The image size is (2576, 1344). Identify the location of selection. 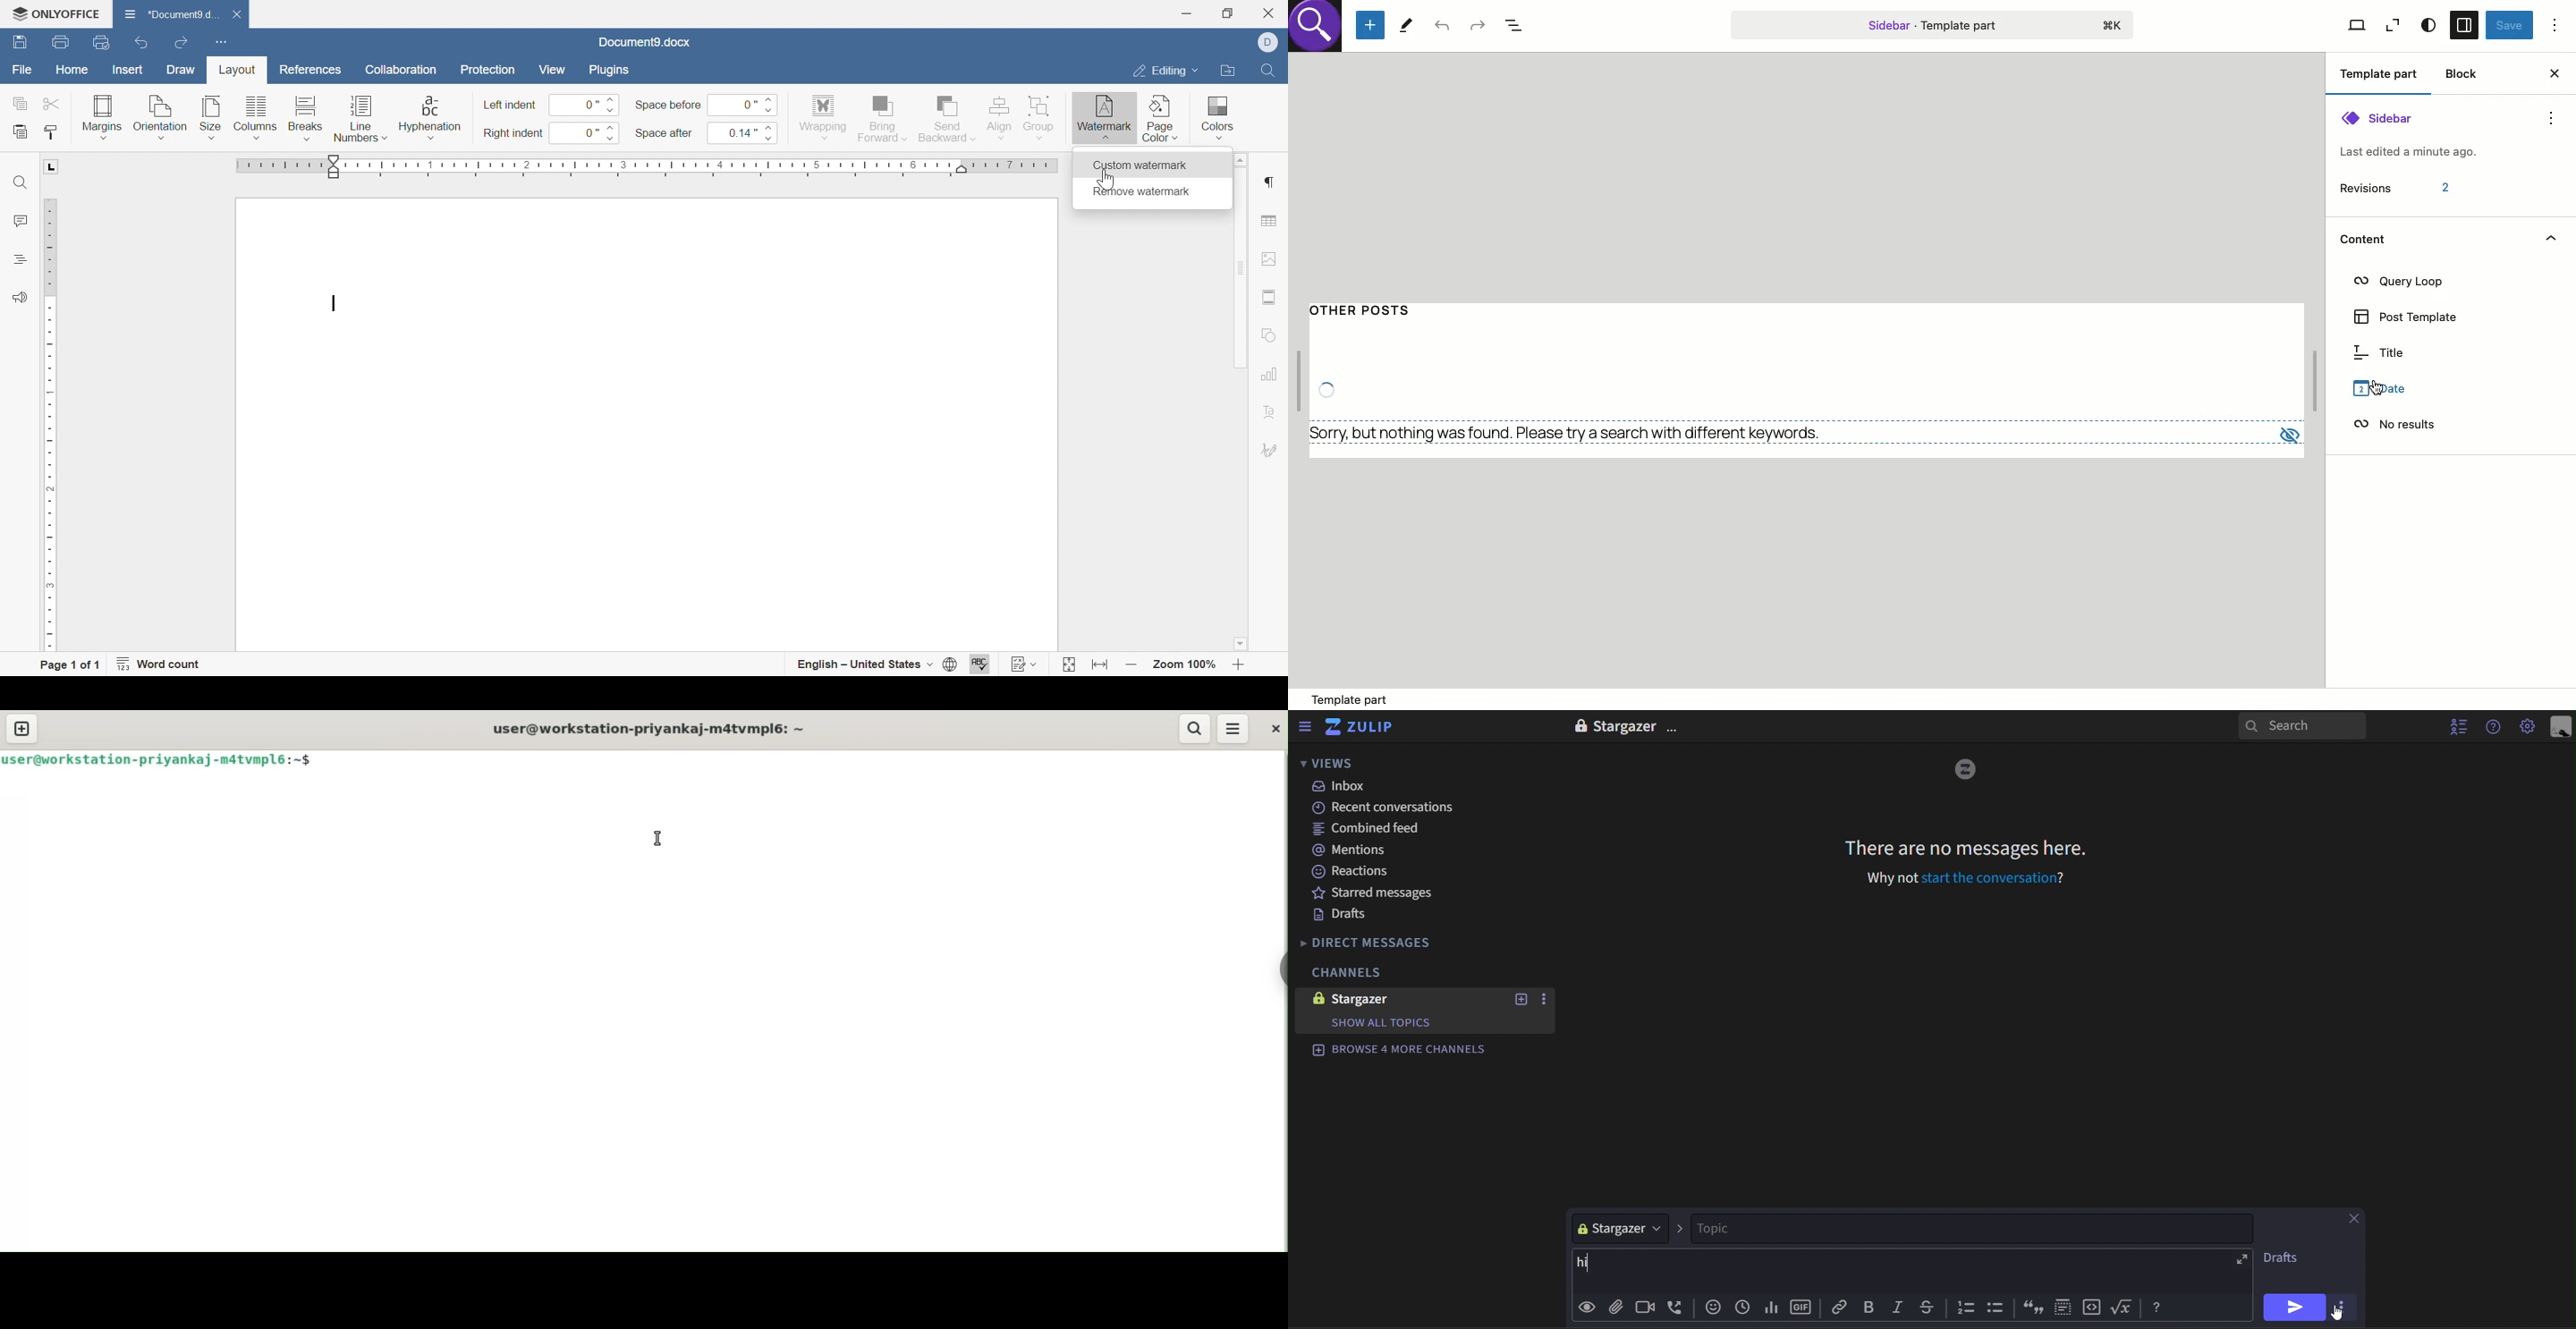
(2064, 1308).